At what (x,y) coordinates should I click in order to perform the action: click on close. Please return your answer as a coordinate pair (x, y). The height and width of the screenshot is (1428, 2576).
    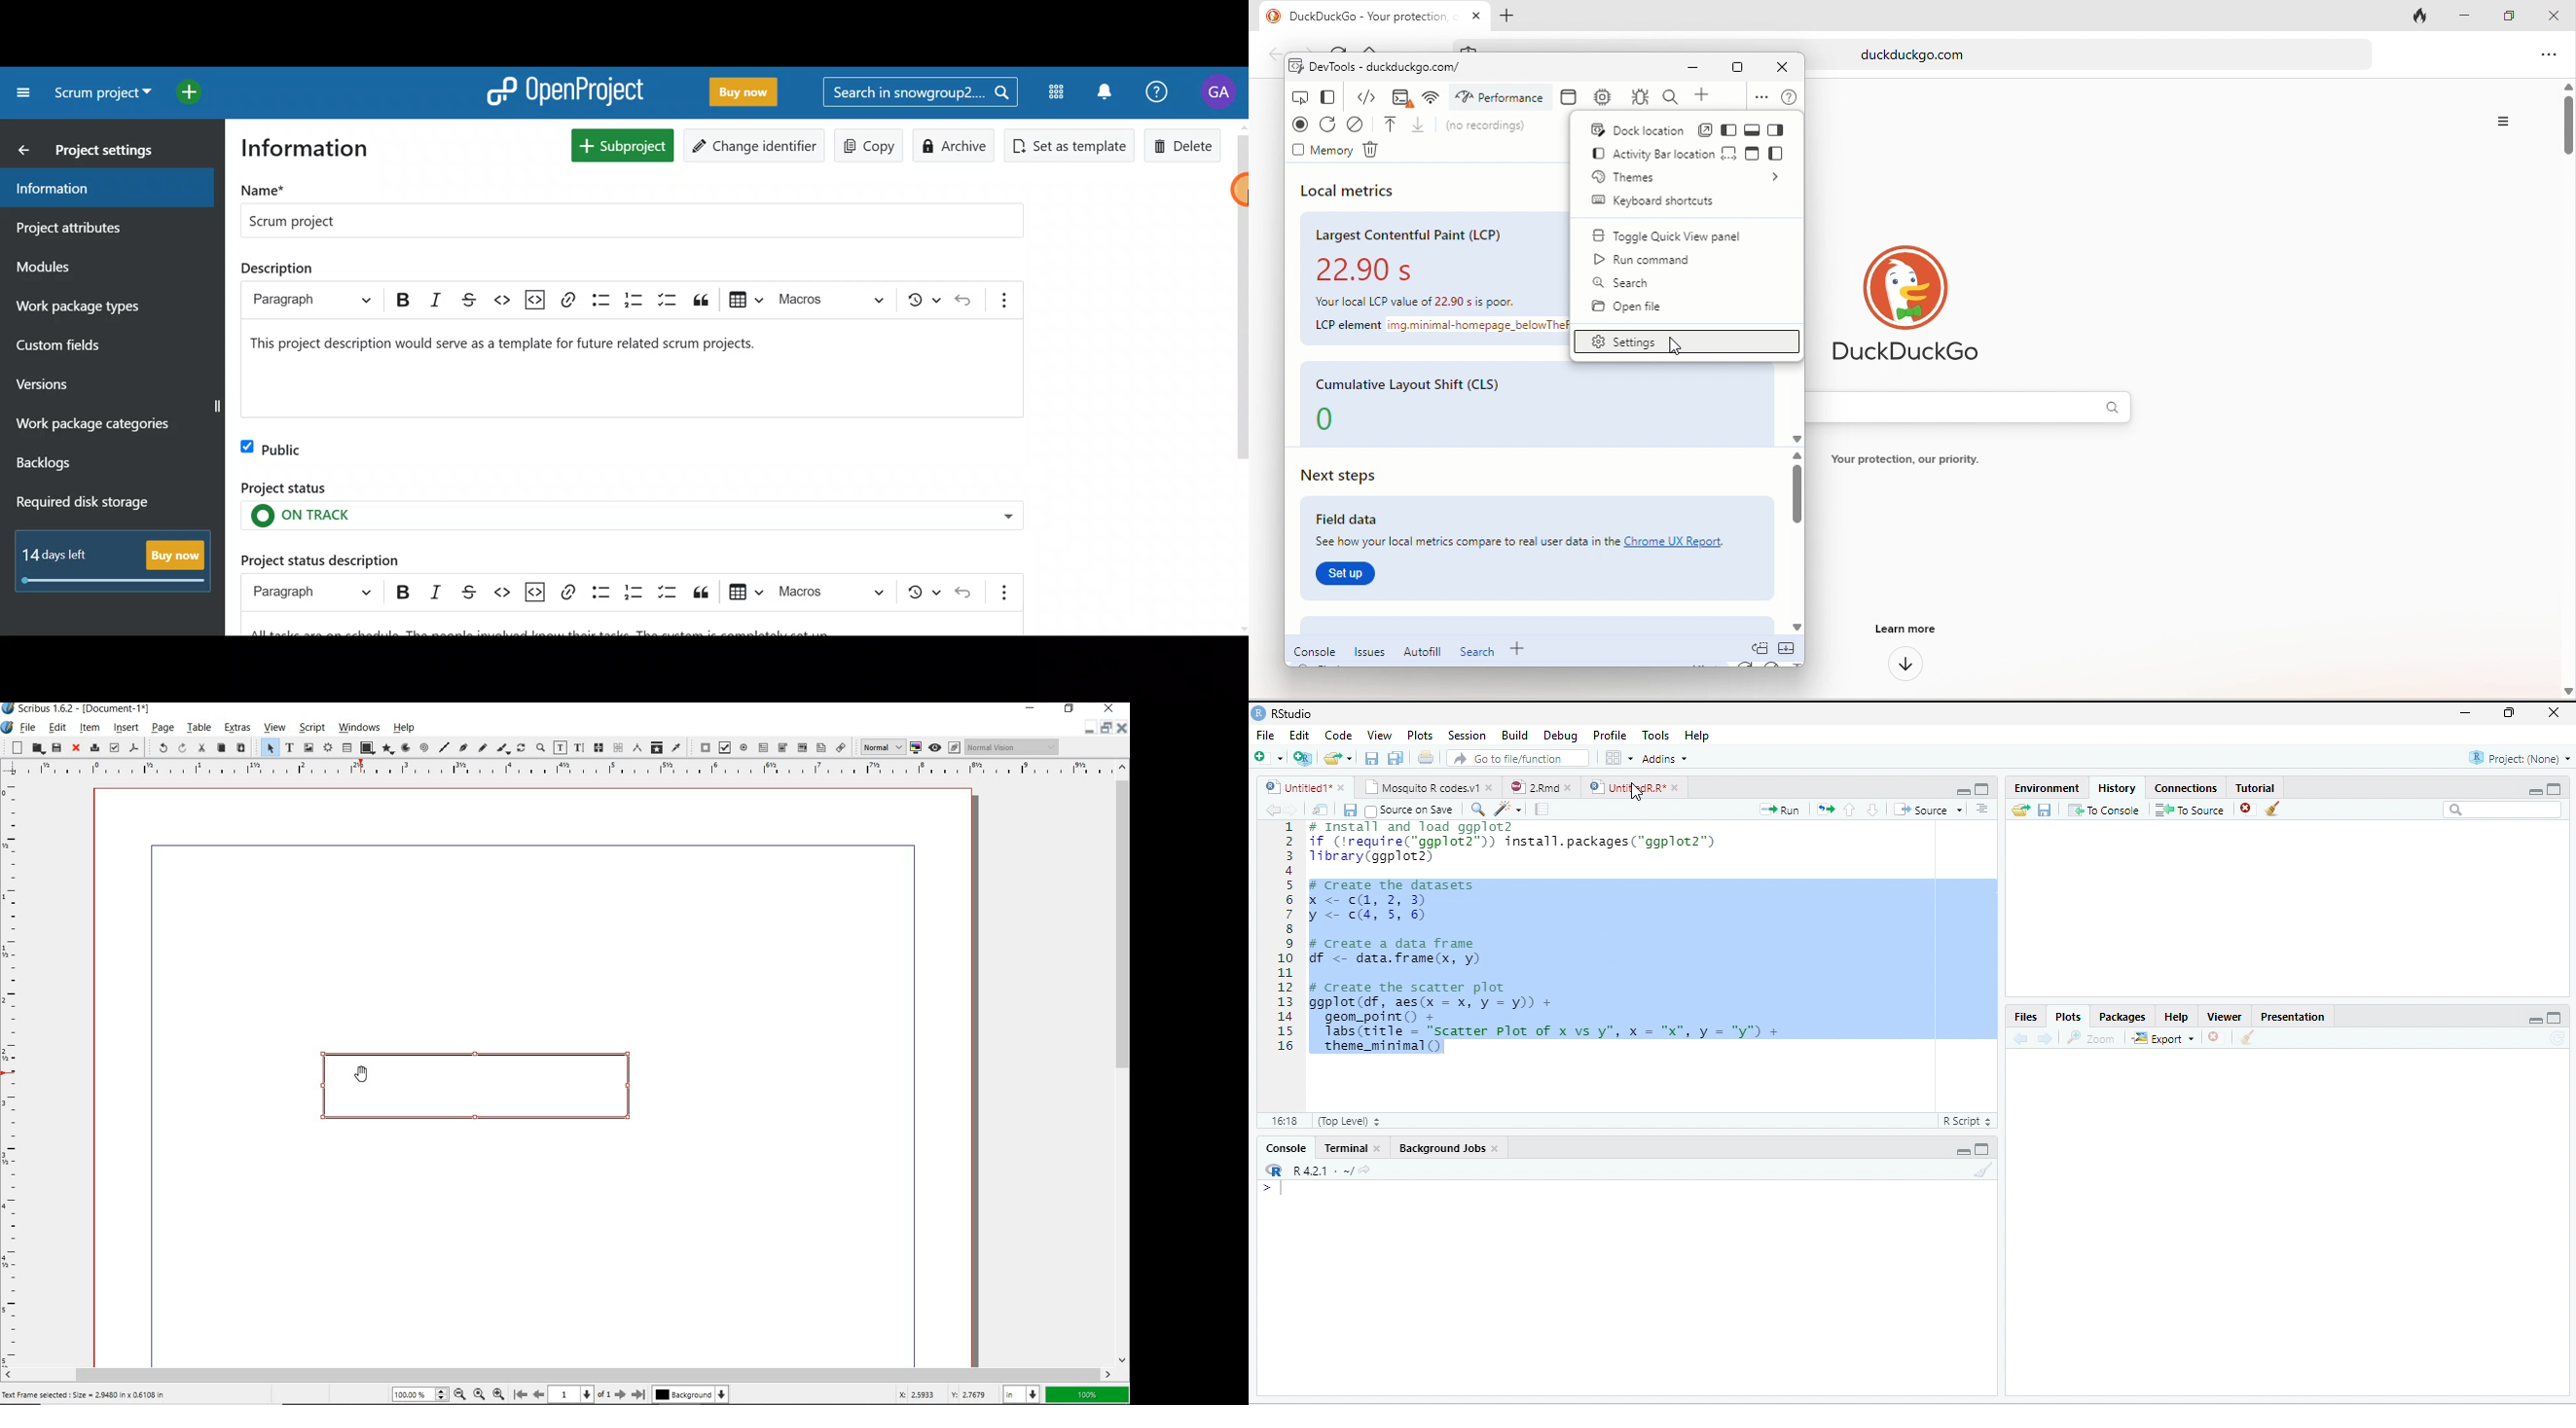
    Looking at the image, I should click on (2553, 713).